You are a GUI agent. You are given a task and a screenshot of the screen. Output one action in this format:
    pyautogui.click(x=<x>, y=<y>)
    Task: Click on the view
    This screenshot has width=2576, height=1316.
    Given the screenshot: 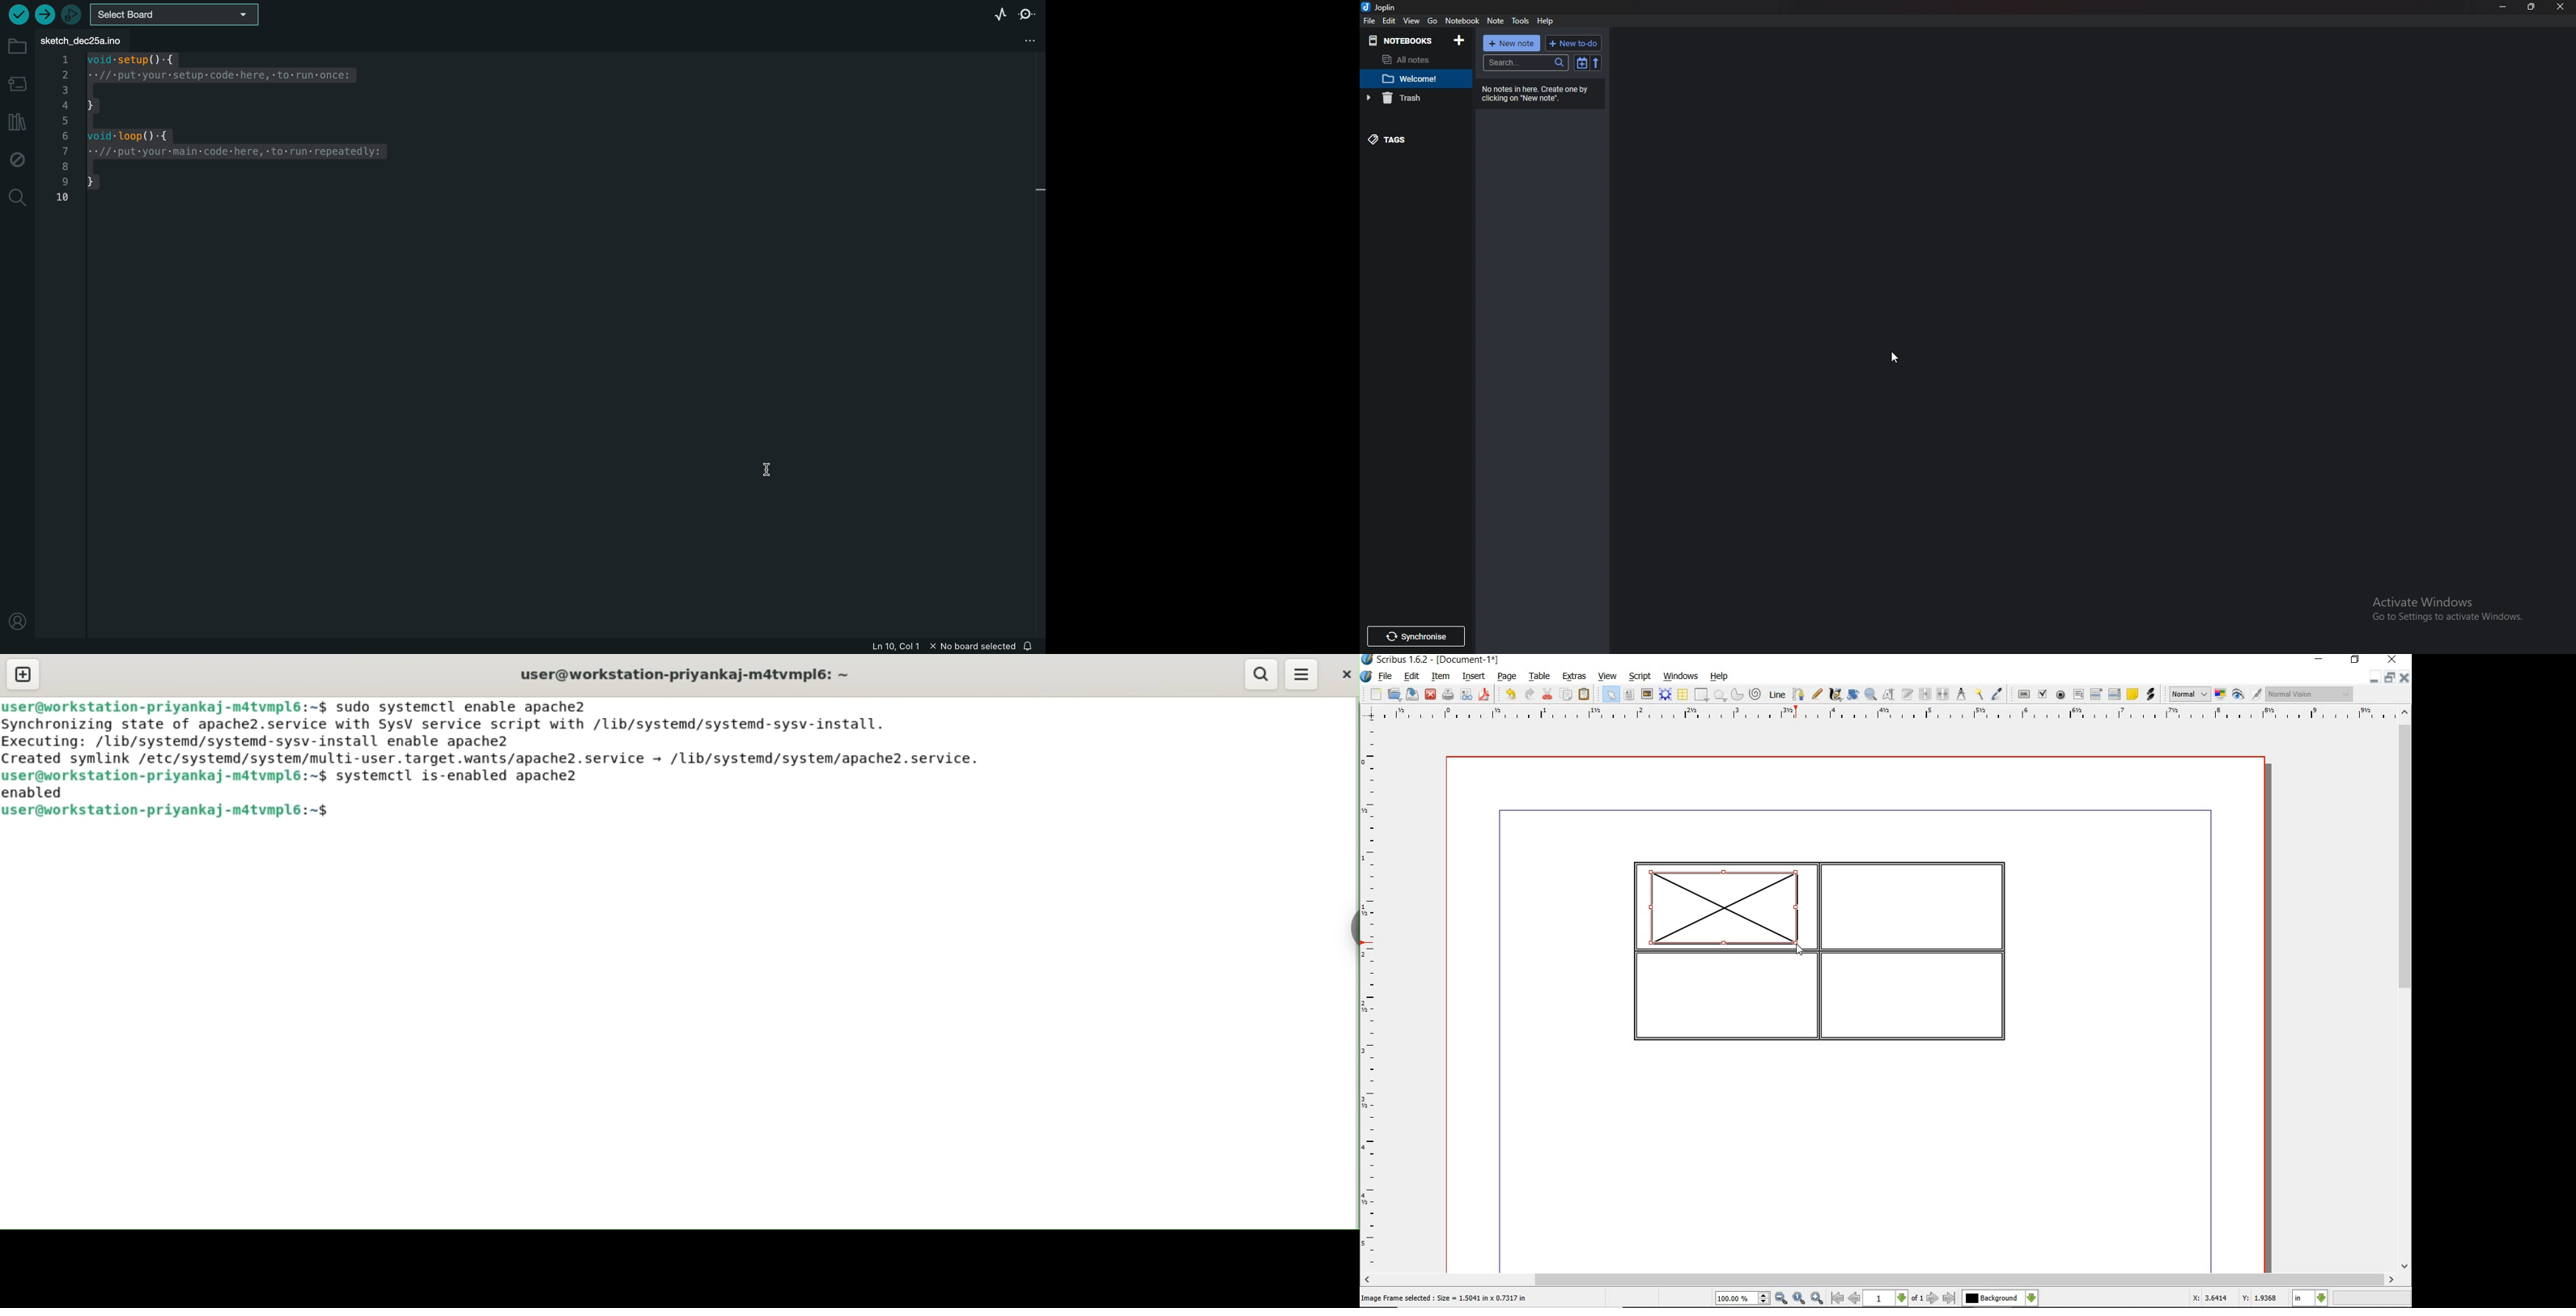 What is the action you would take?
    pyautogui.click(x=1412, y=21)
    